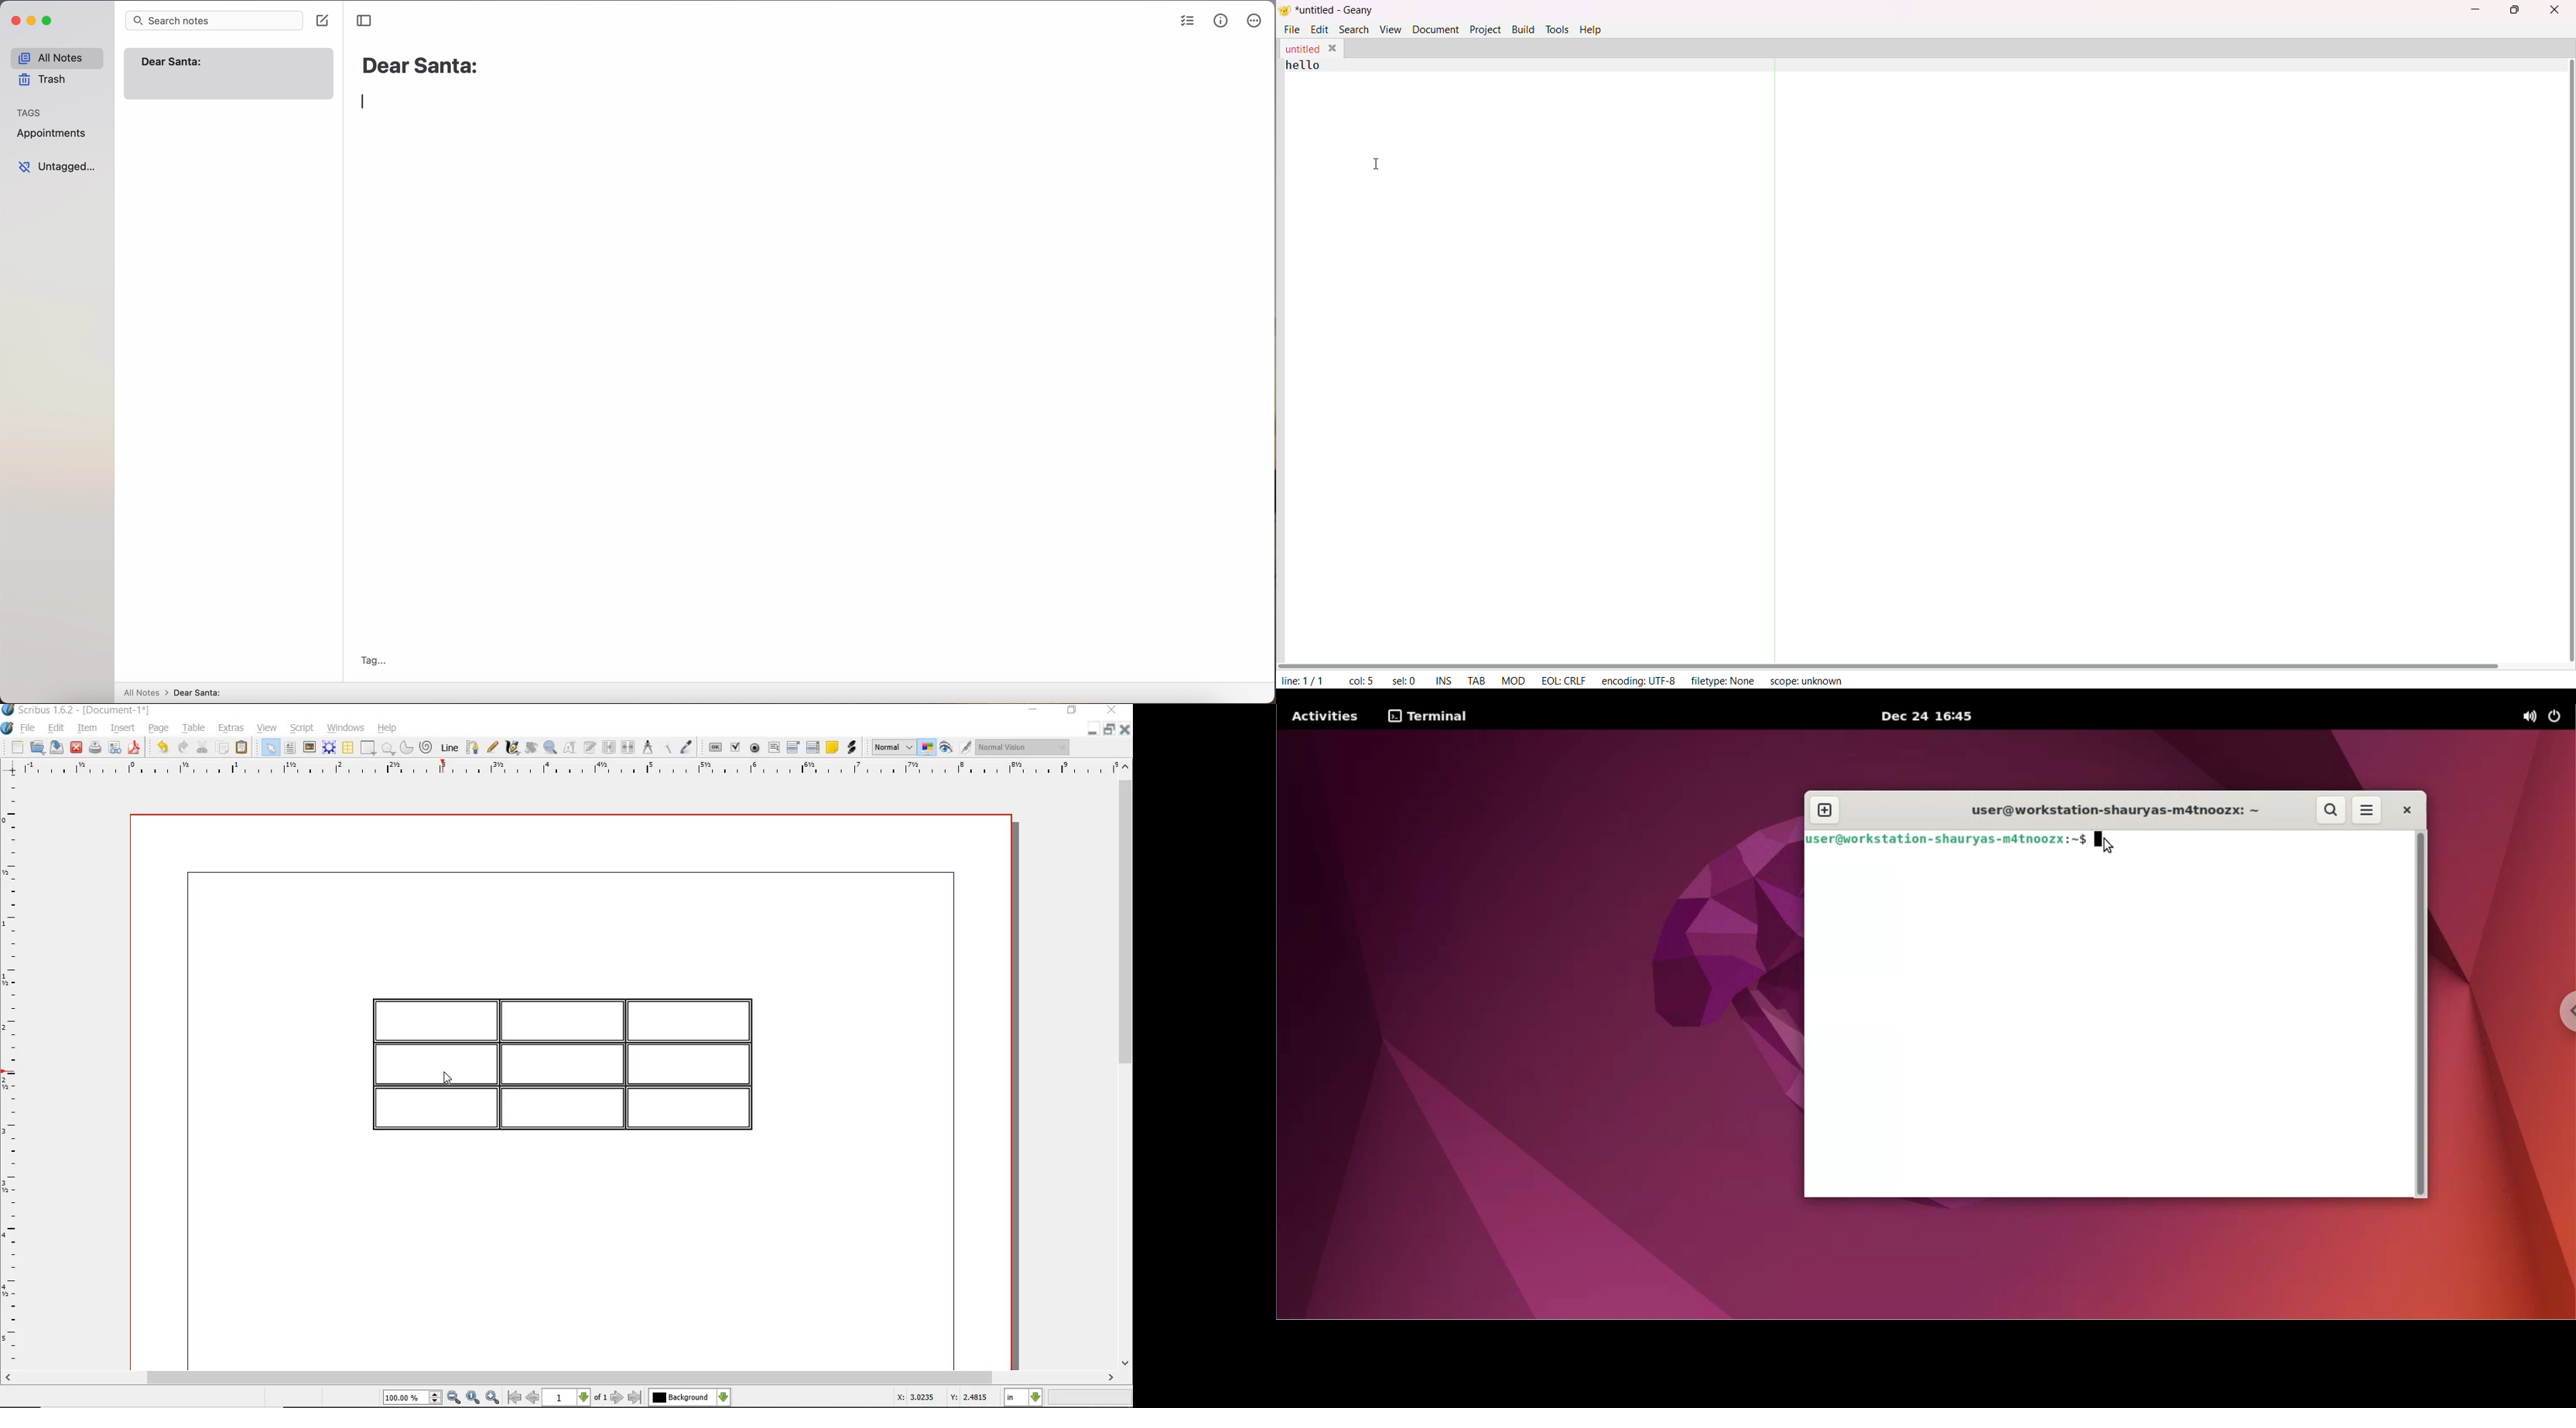 The height and width of the screenshot is (1428, 2576). I want to click on windows, so click(346, 728).